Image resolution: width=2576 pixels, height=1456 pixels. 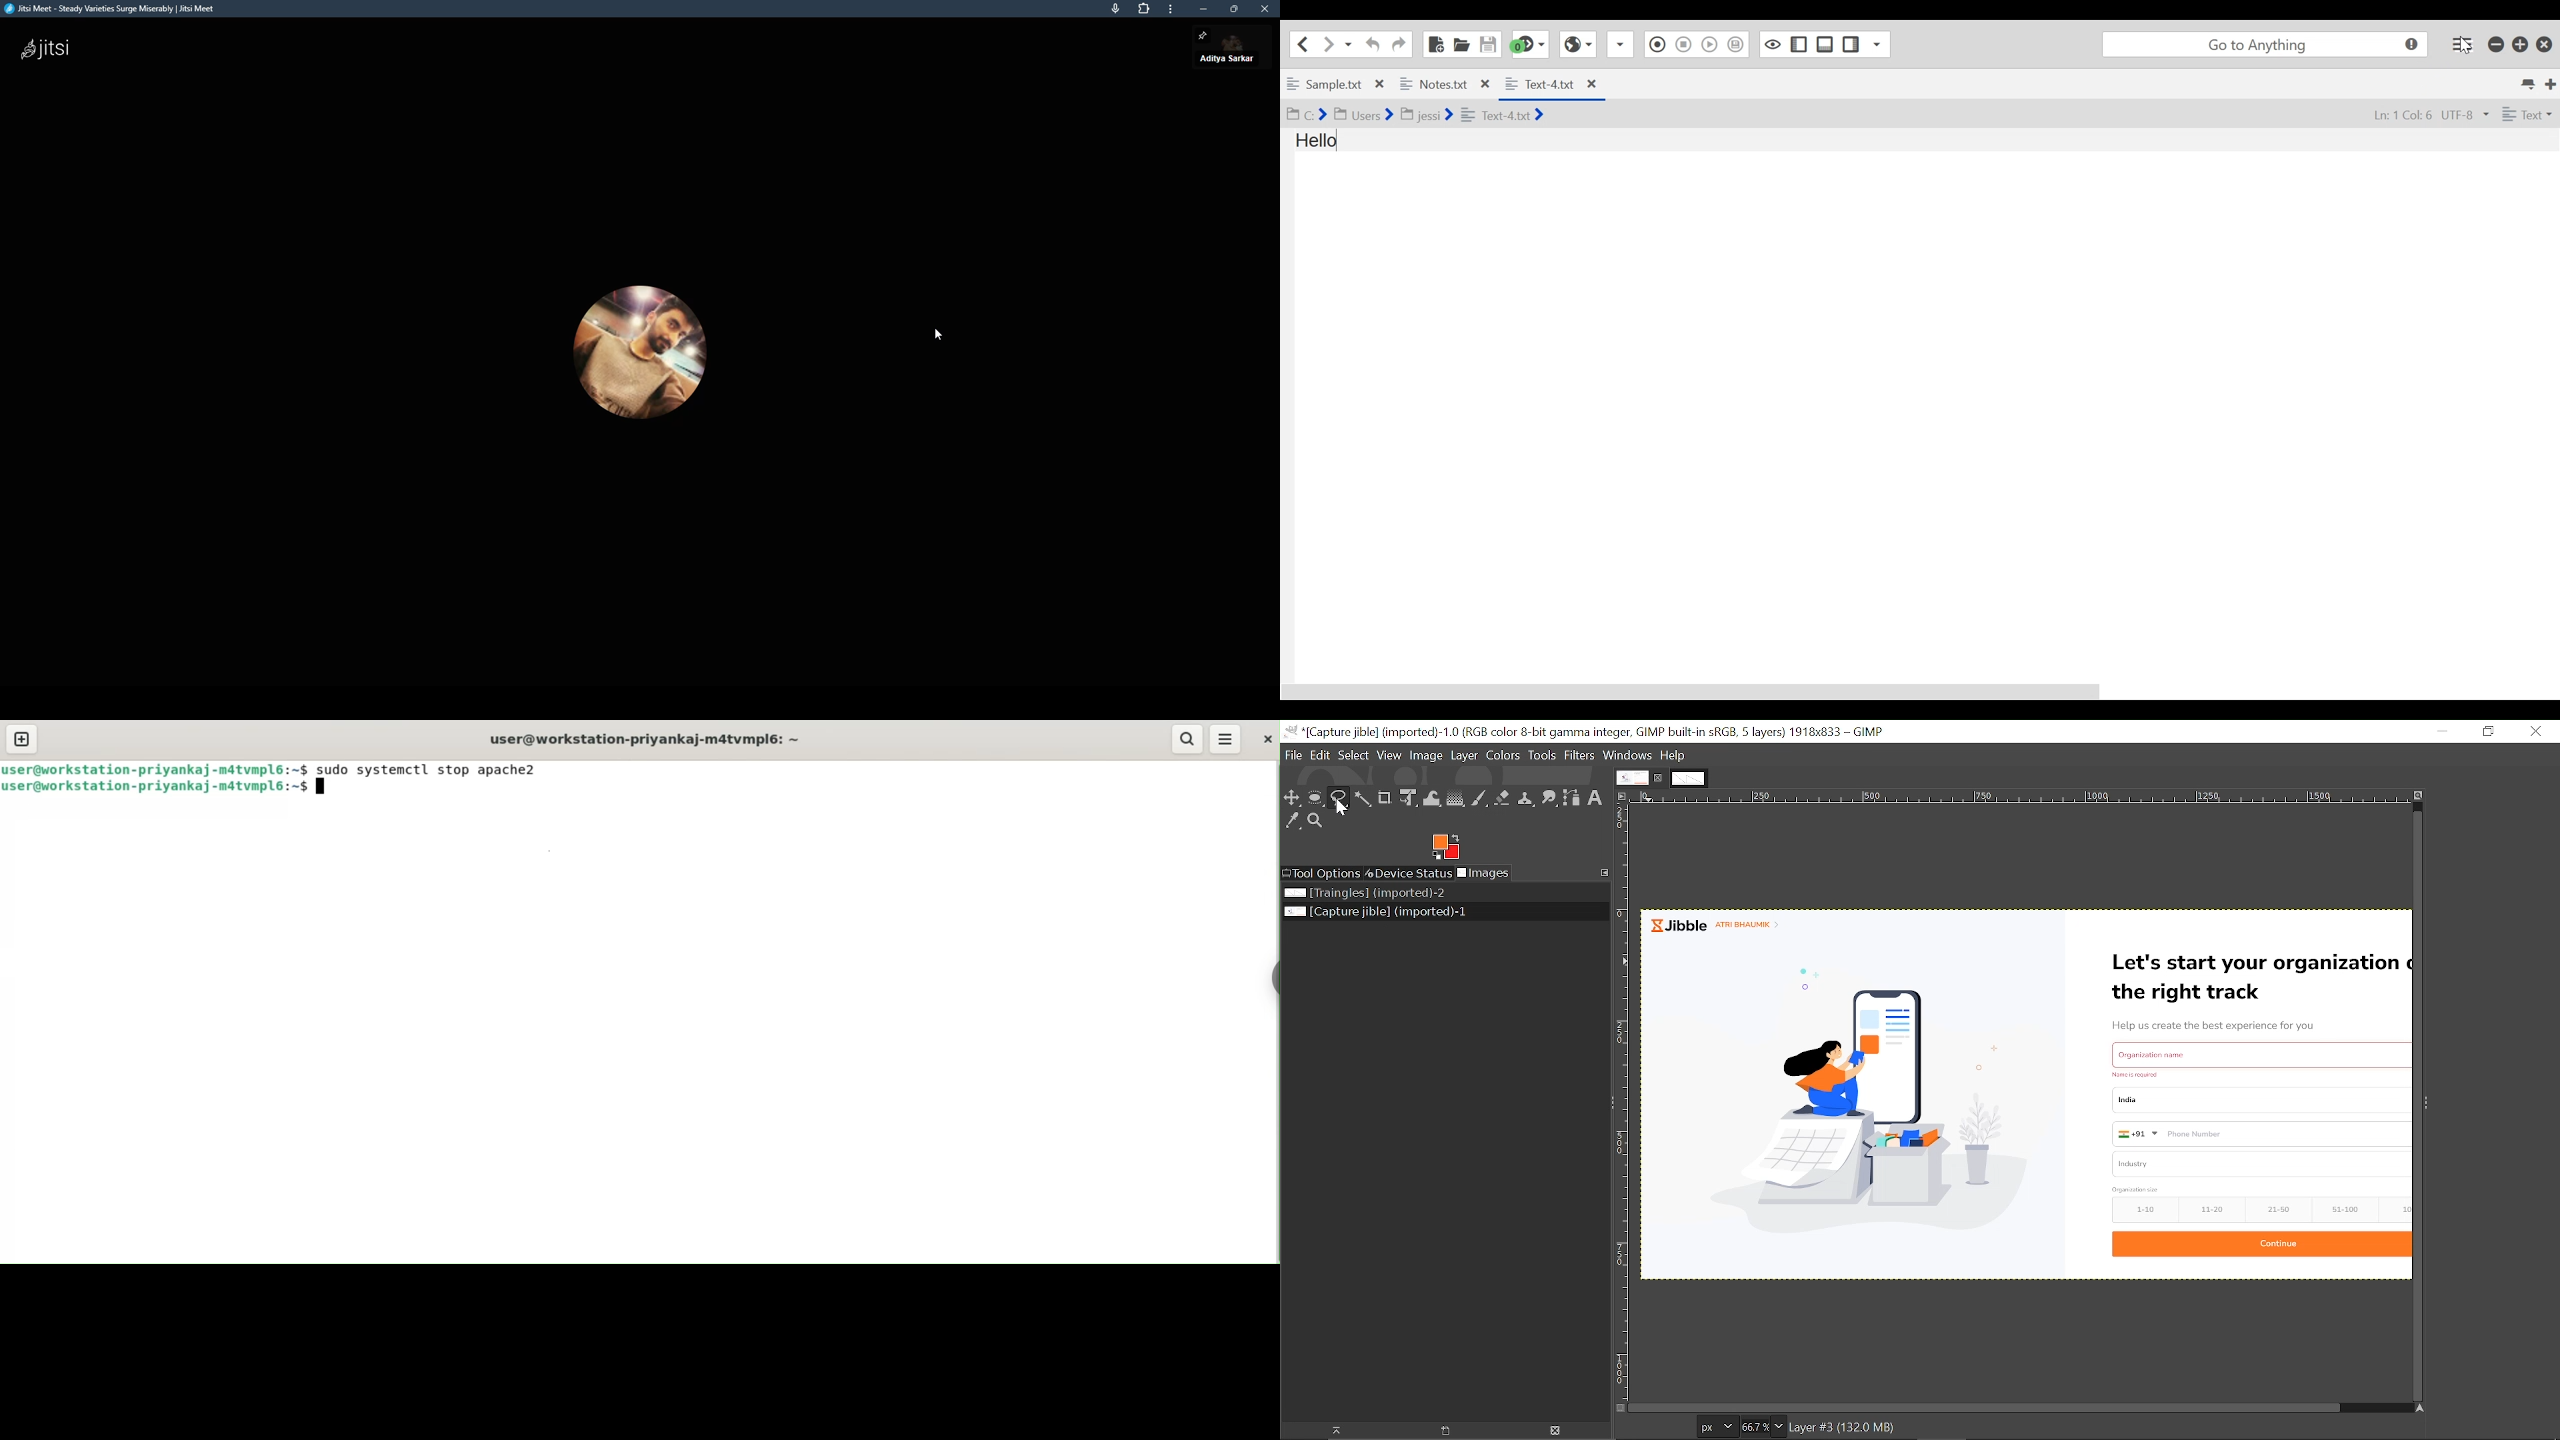 What do you see at coordinates (1632, 777) in the screenshot?
I see `Current tab` at bounding box center [1632, 777].